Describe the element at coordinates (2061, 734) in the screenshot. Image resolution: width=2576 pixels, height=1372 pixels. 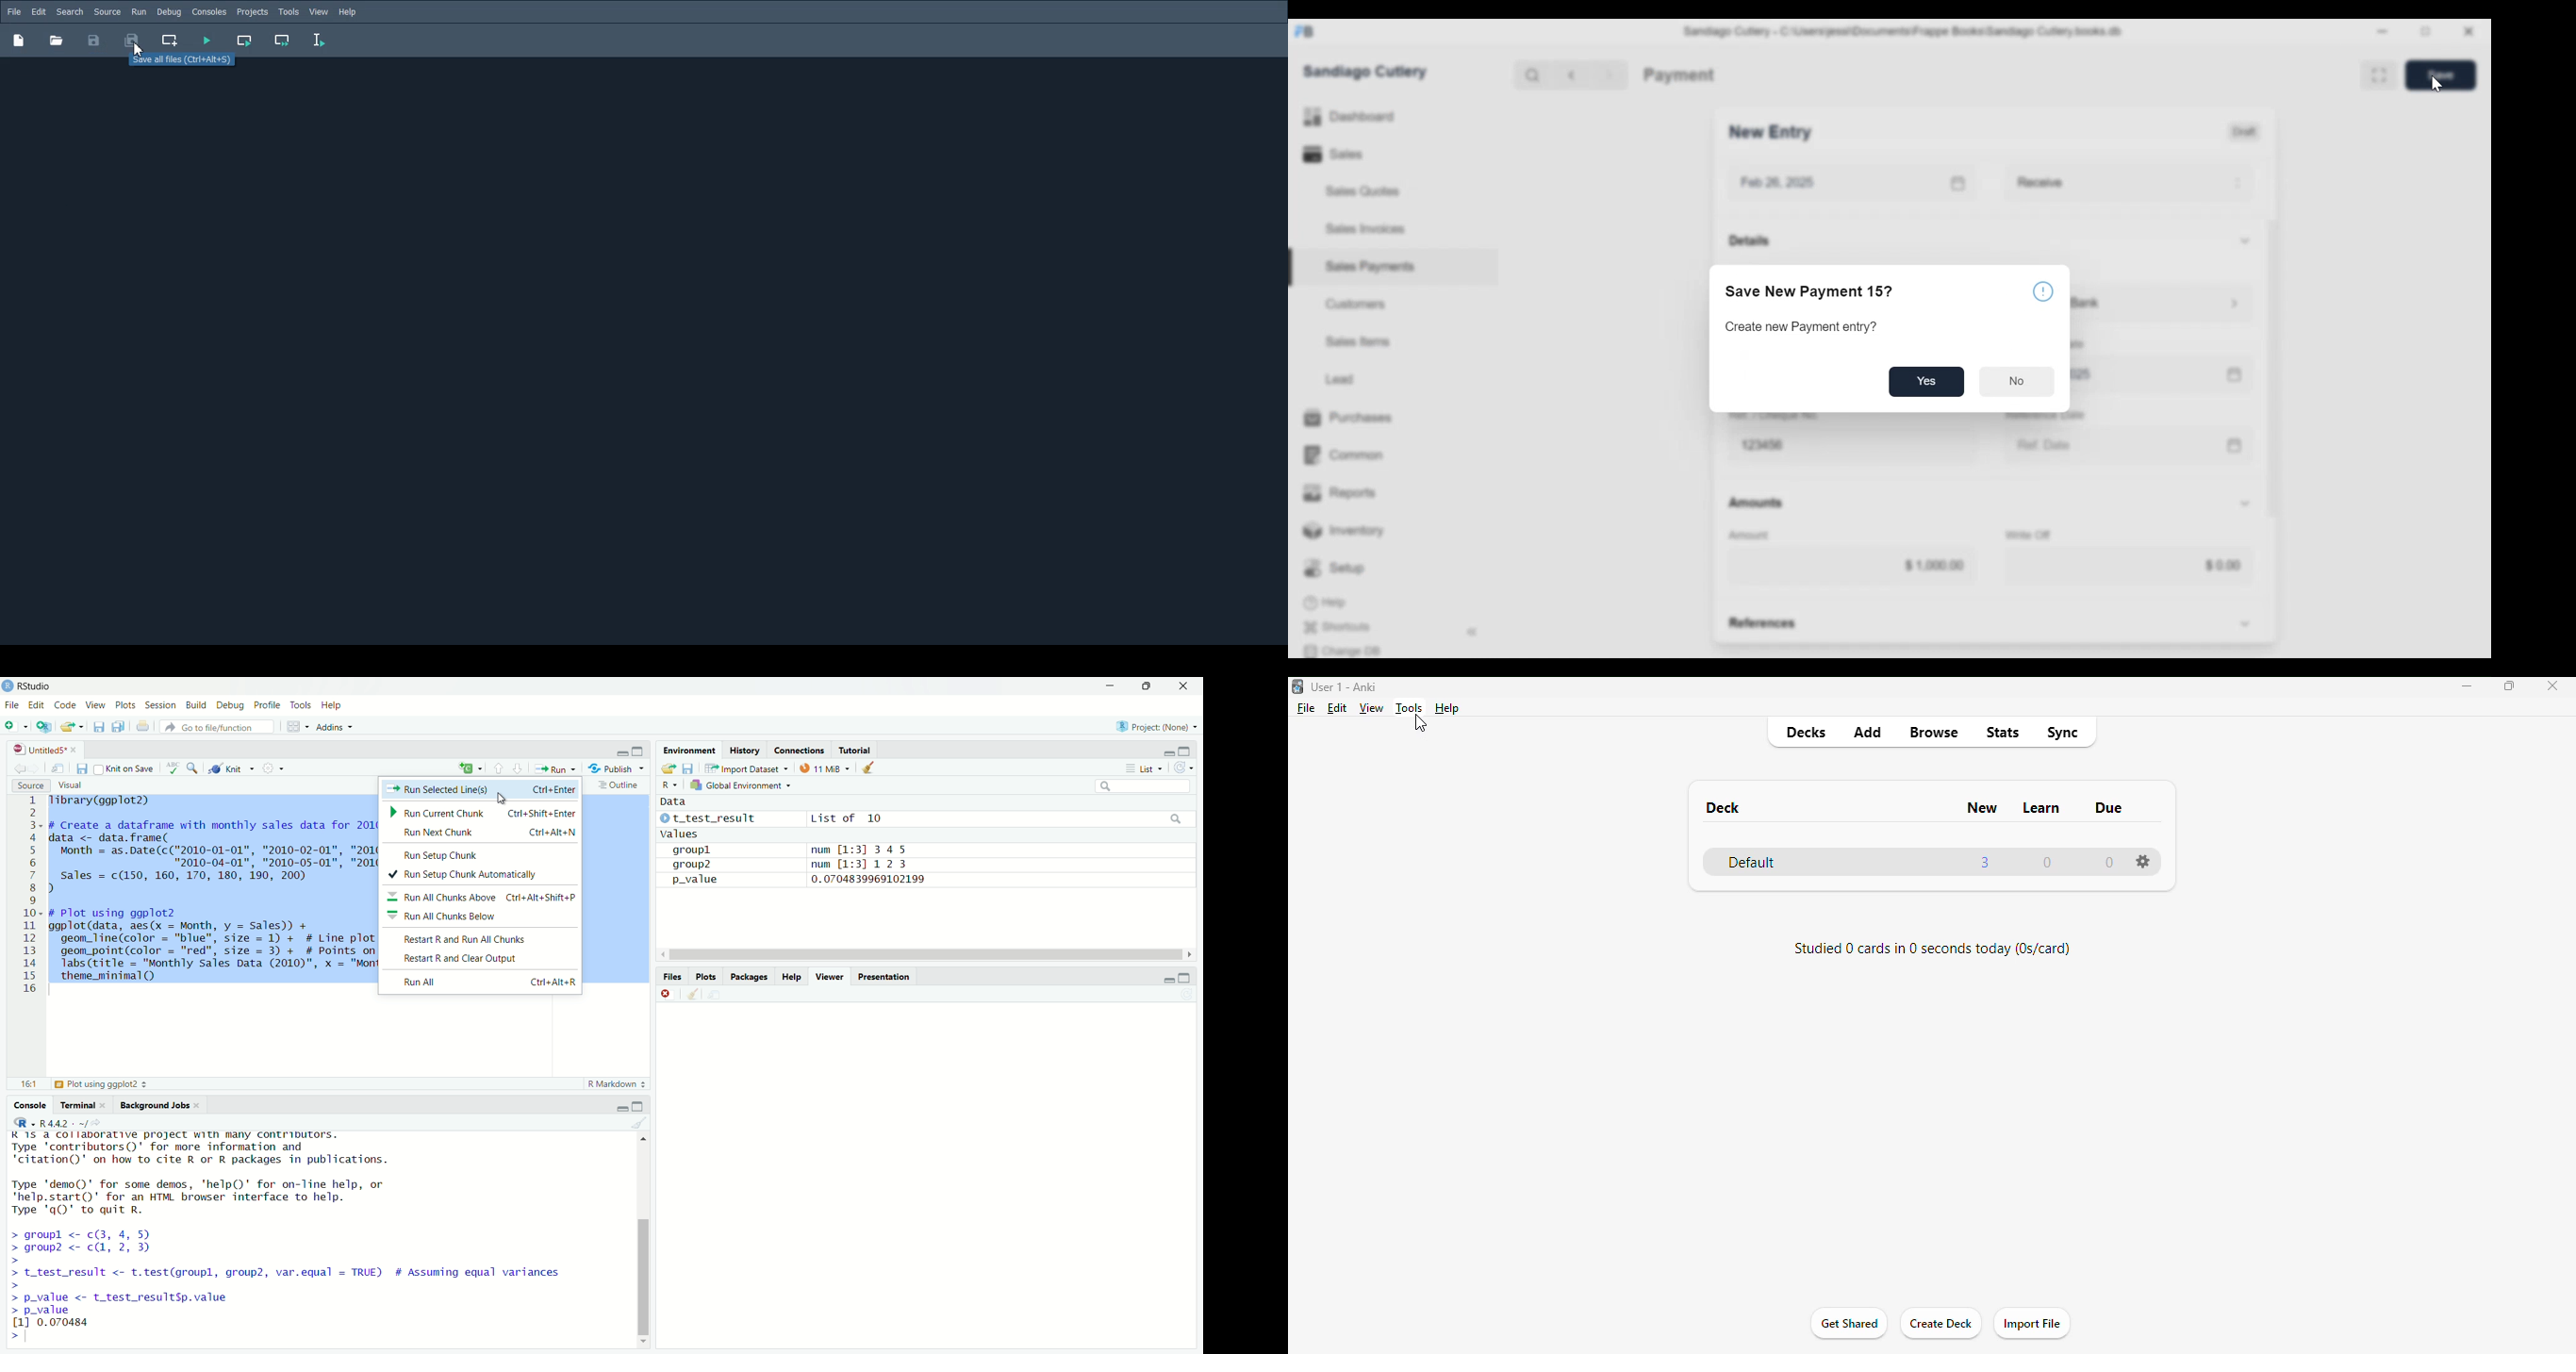
I see `sync` at that location.